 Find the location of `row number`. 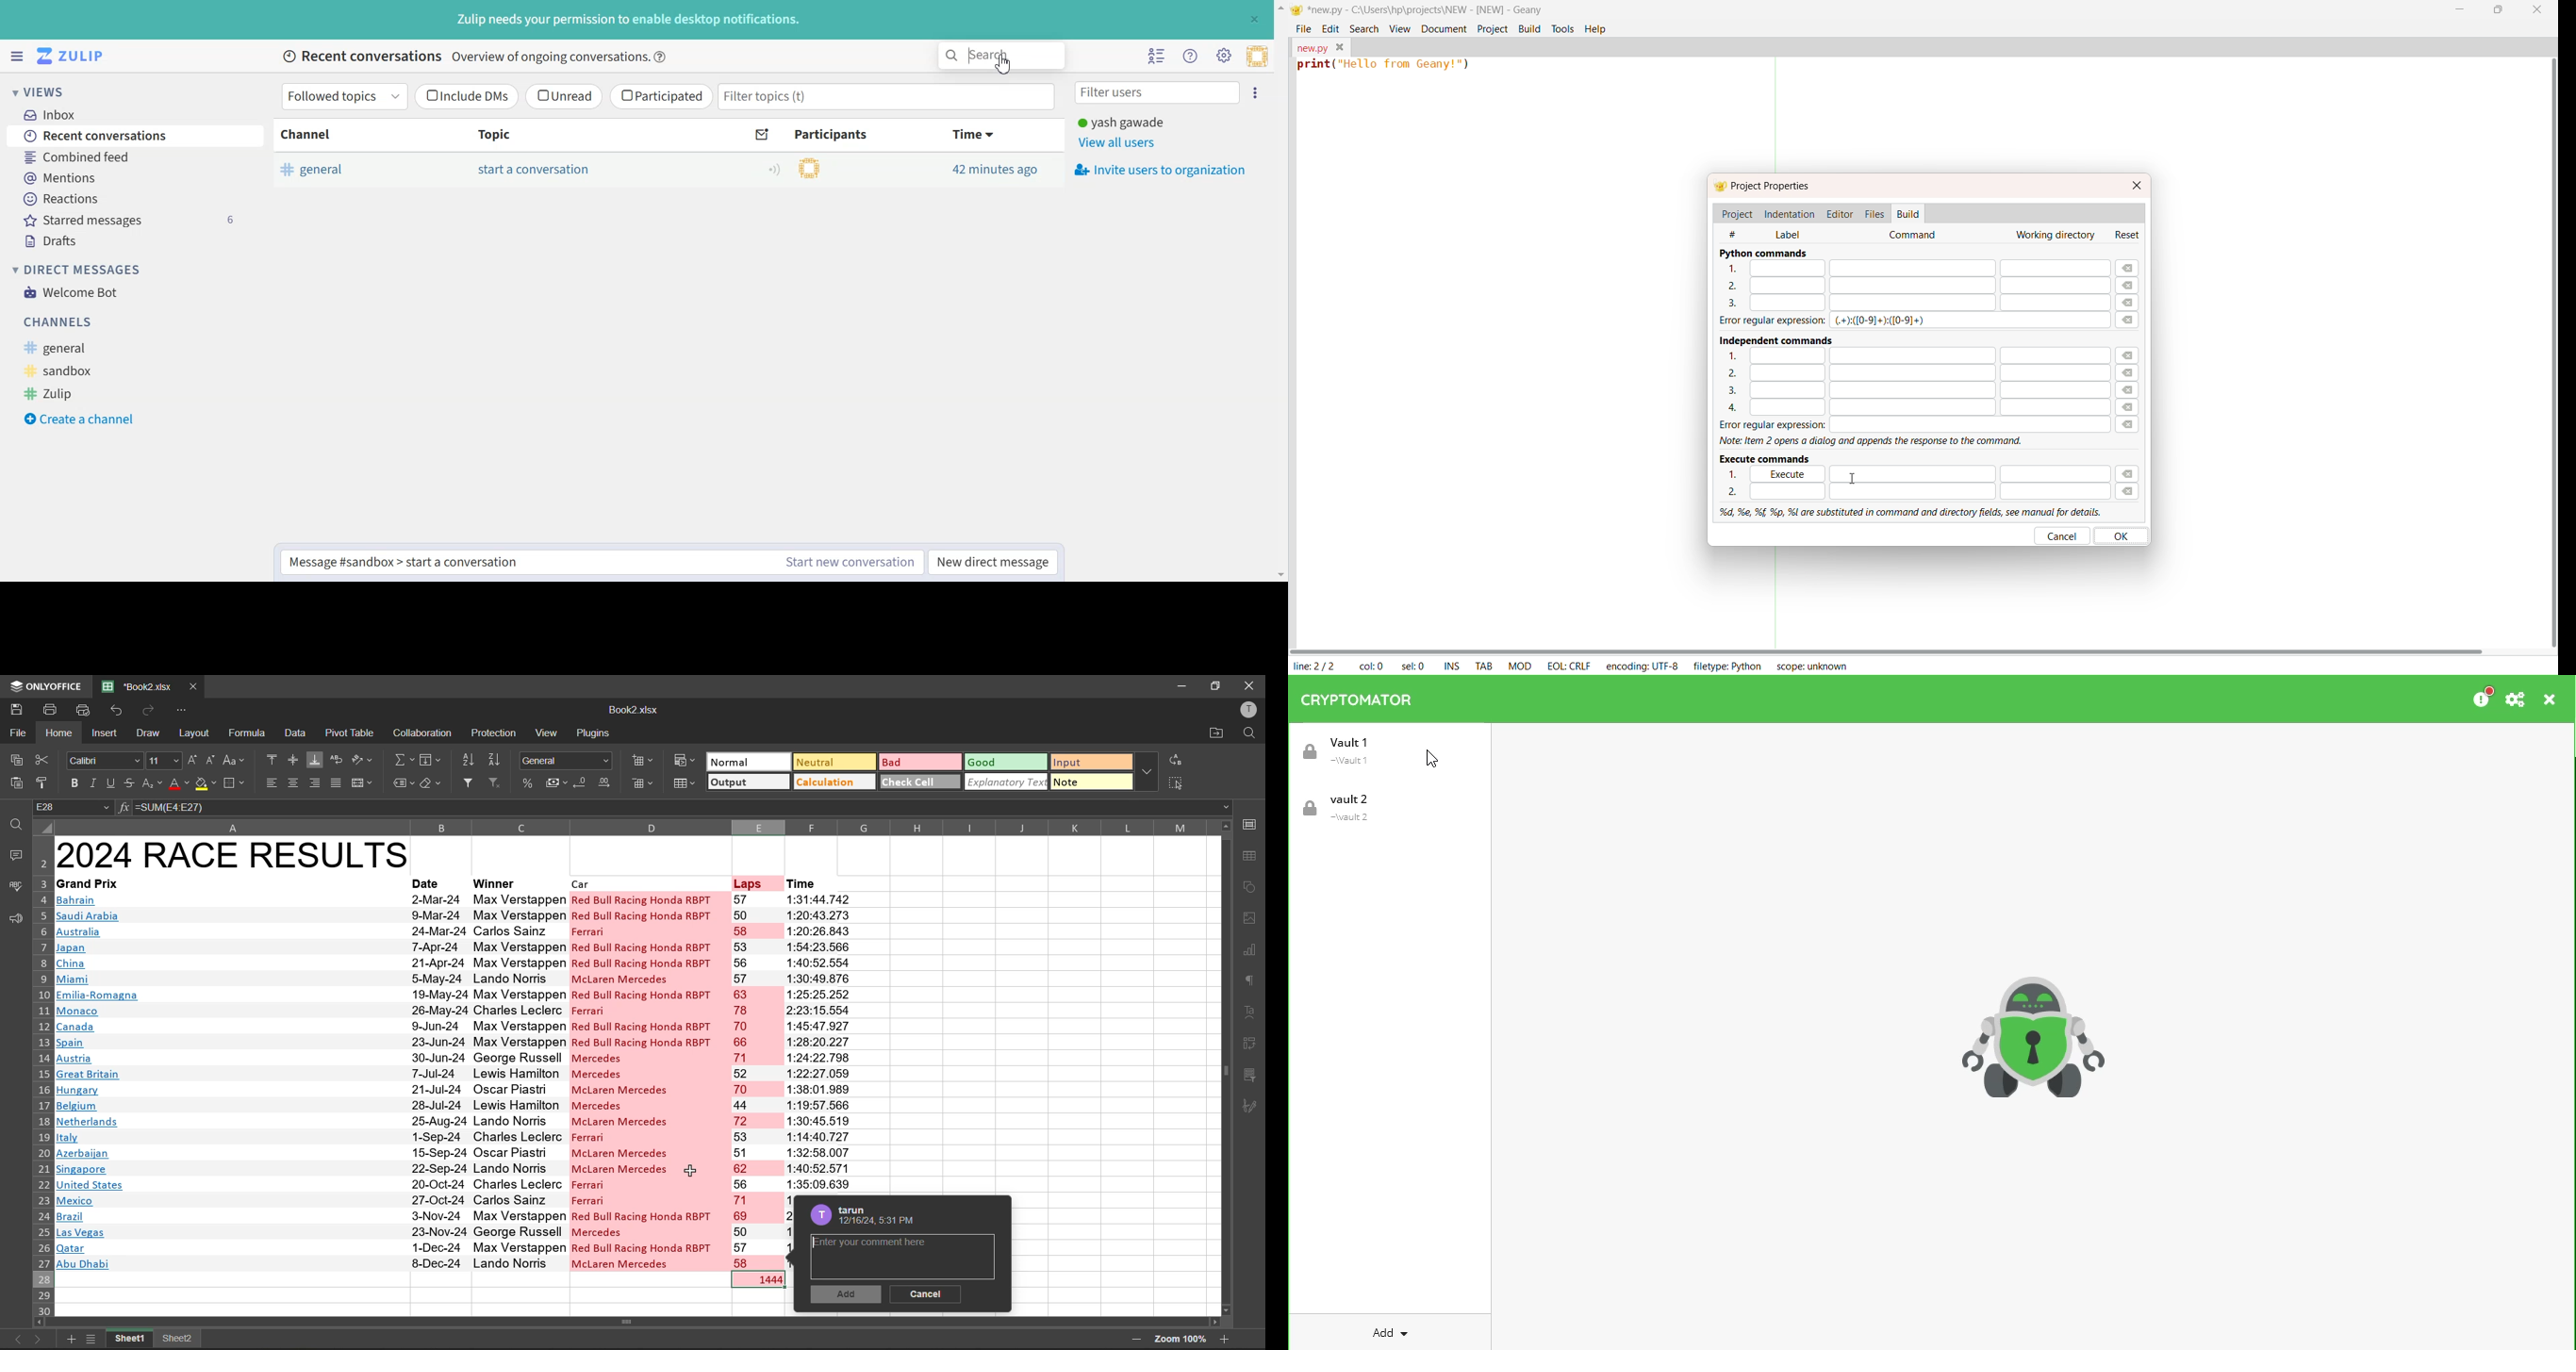

row number is located at coordinates (41, 1074).